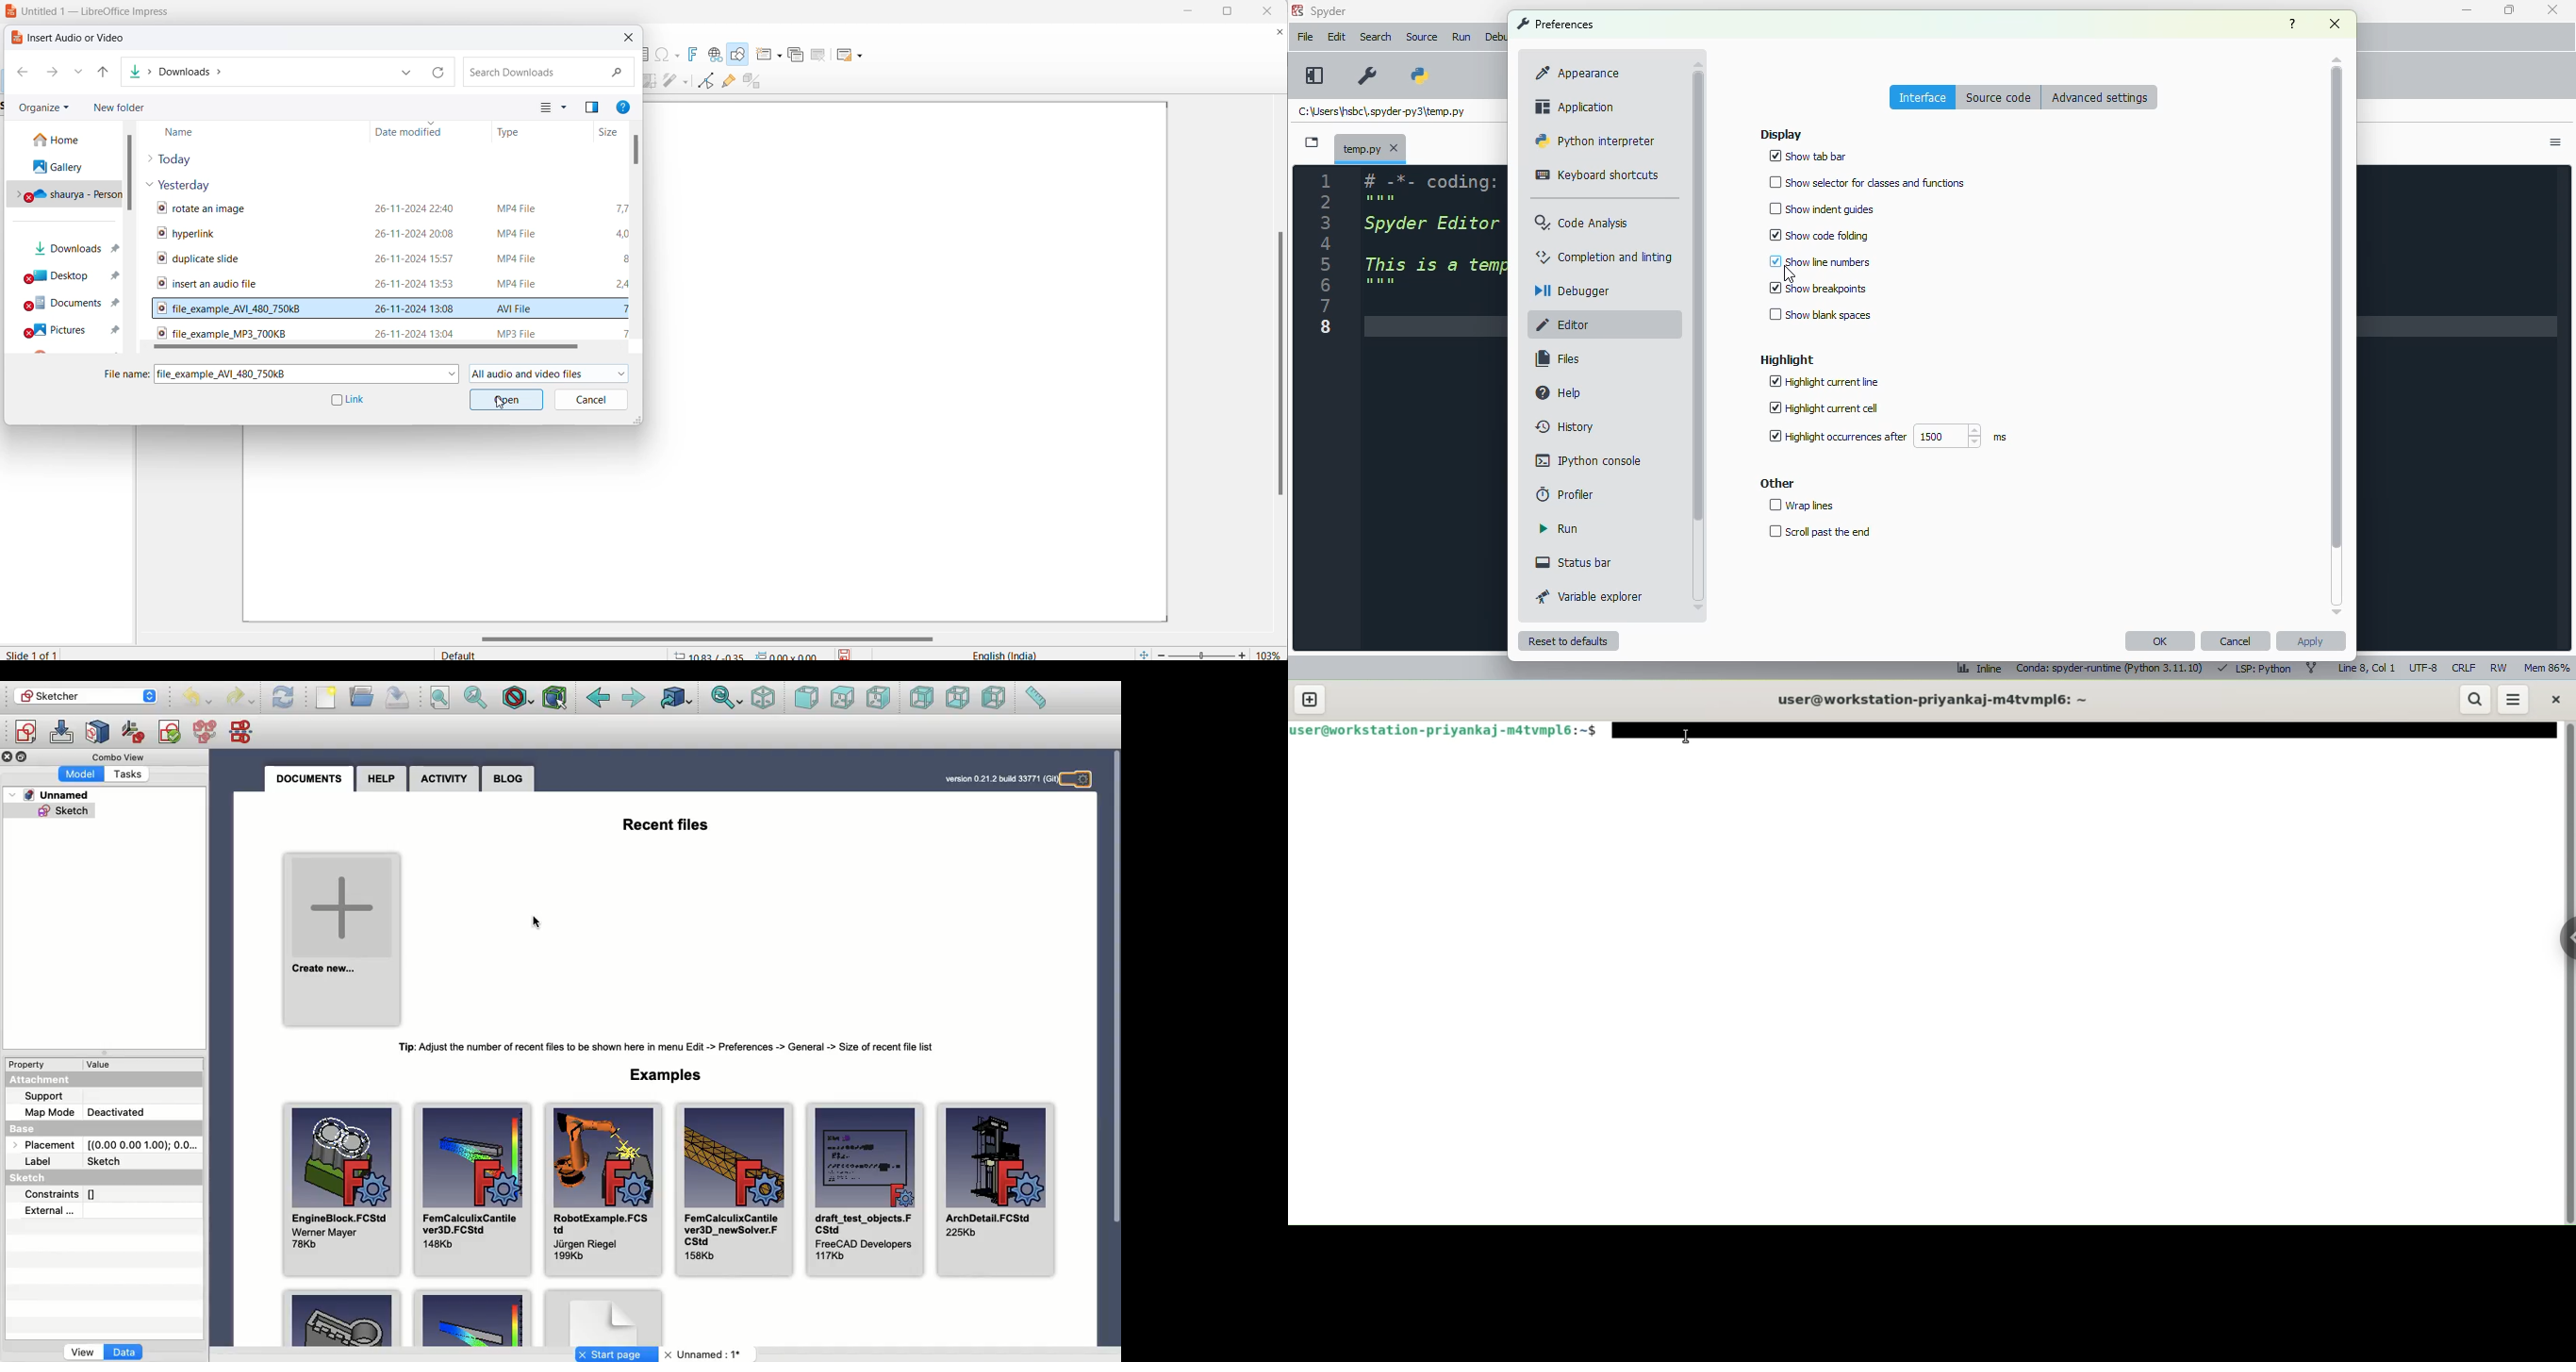  Describe the element at coordinates (921, 699) in the screenshot. I see `Rear` at that location.